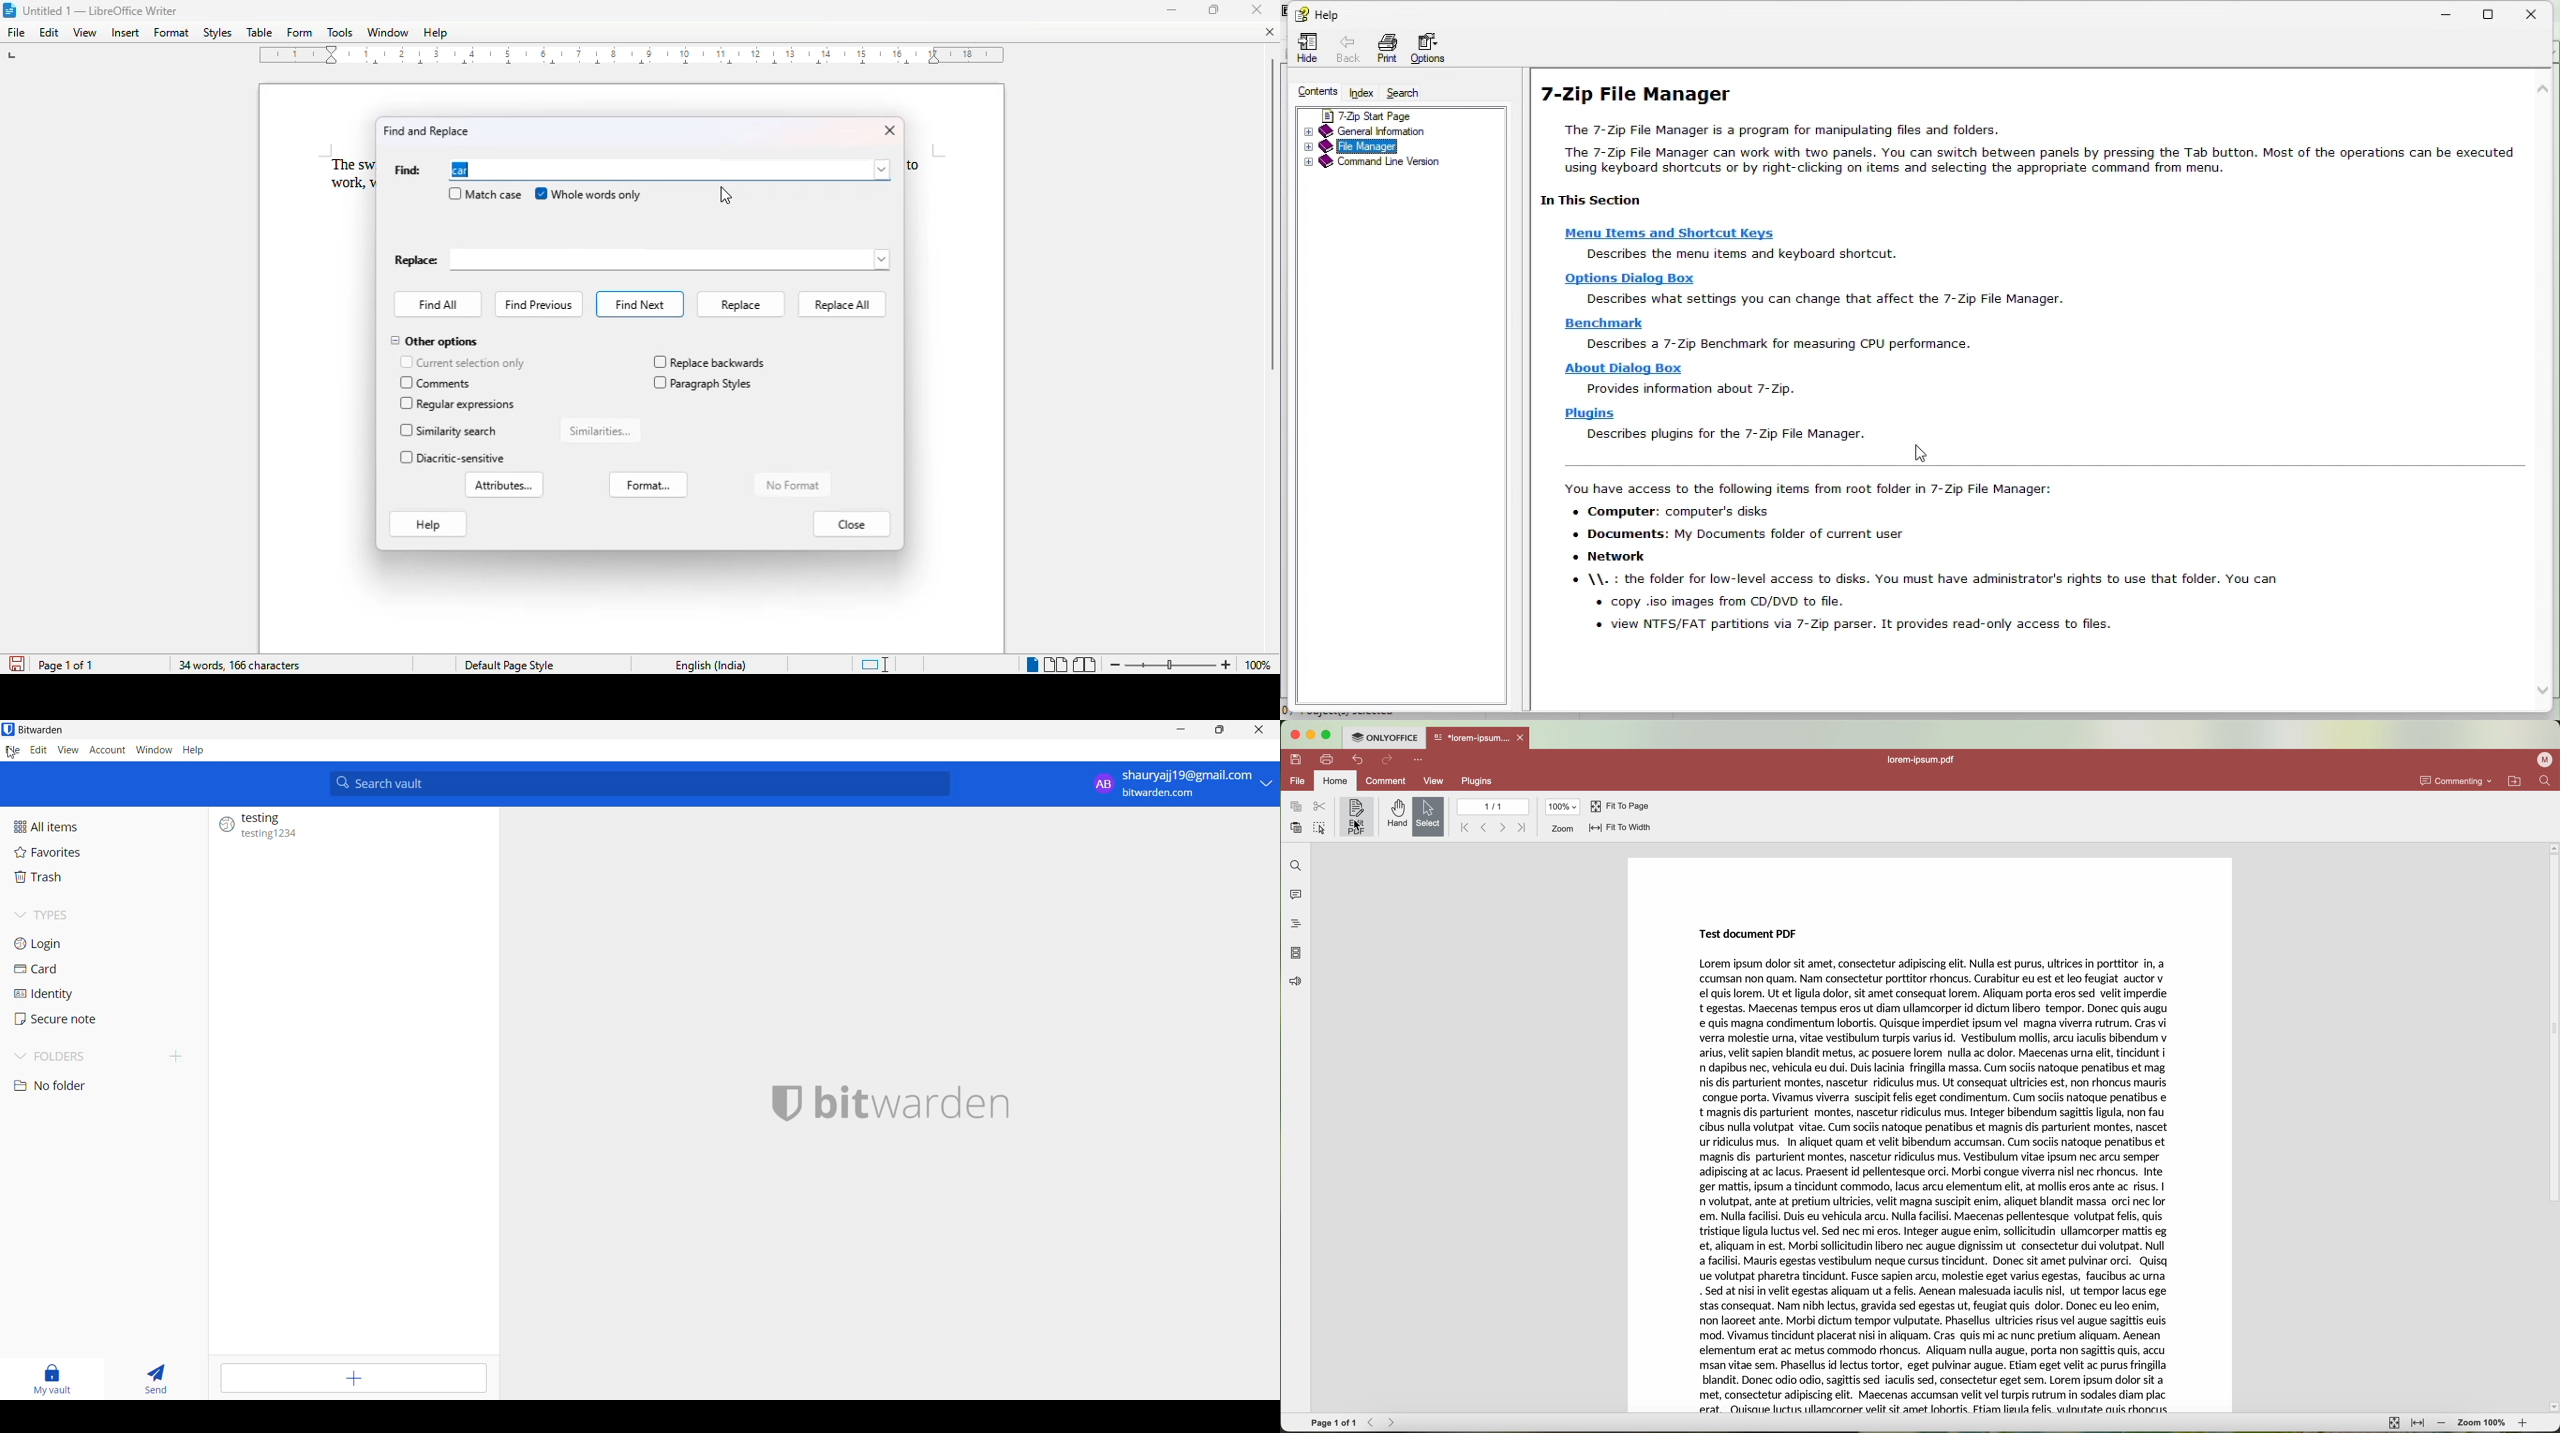 The height and width of the screenshot is (1456, 2576). Describe the element at coordinates (216, 33) in the screenshot. I see `styles` at that location.